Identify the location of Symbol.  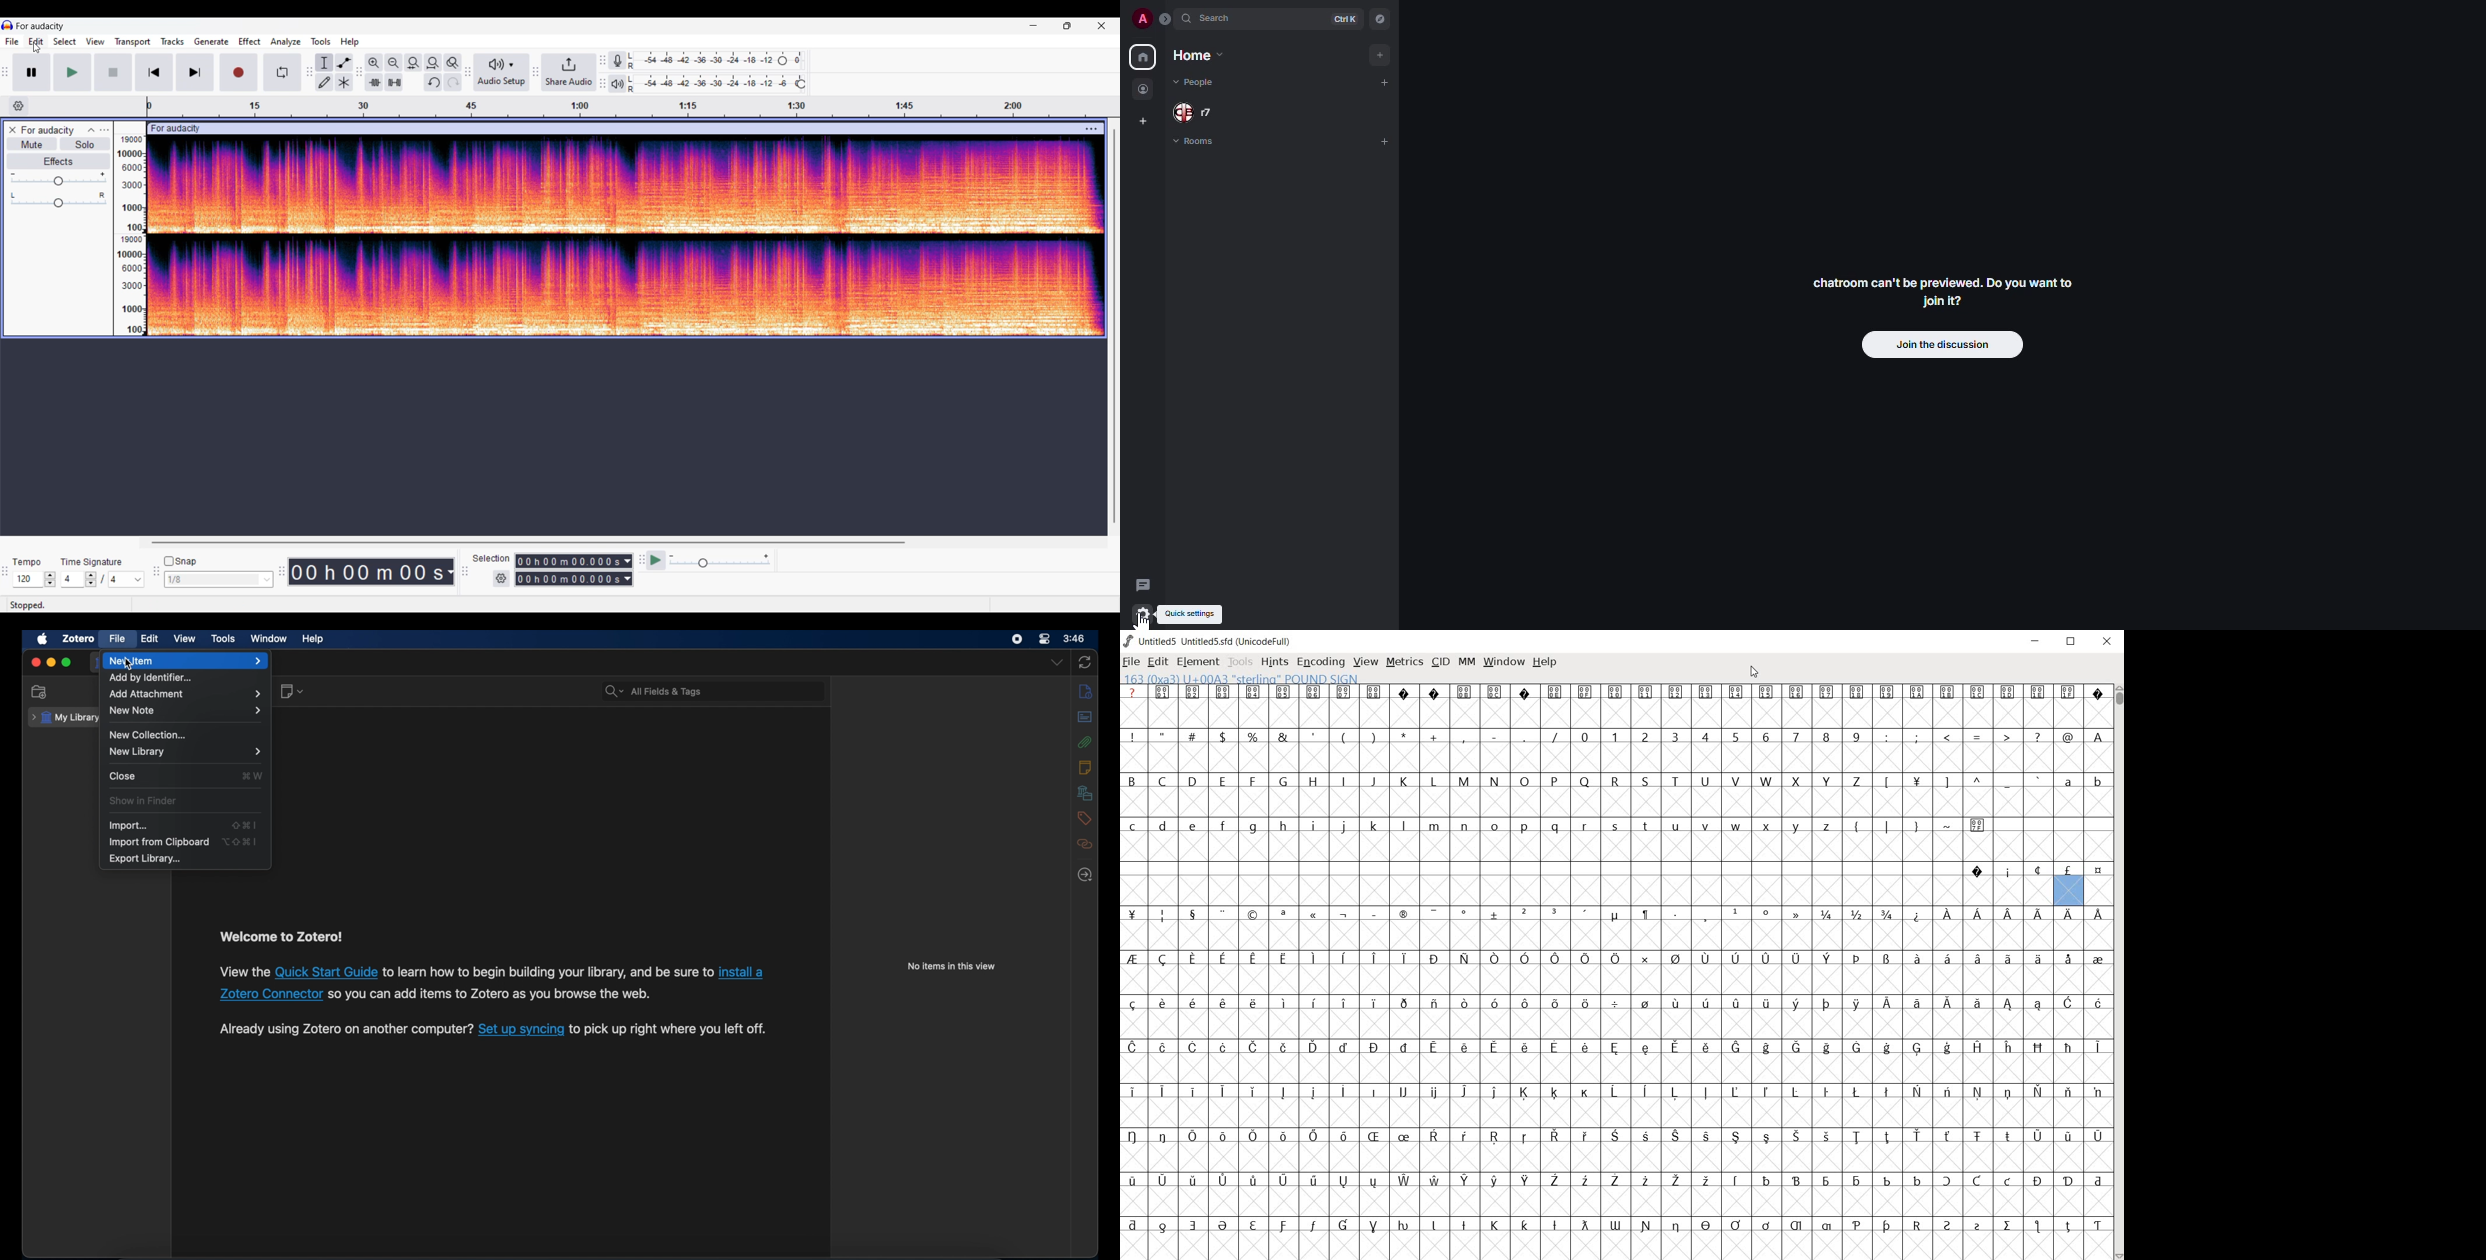
(1615, 1049).